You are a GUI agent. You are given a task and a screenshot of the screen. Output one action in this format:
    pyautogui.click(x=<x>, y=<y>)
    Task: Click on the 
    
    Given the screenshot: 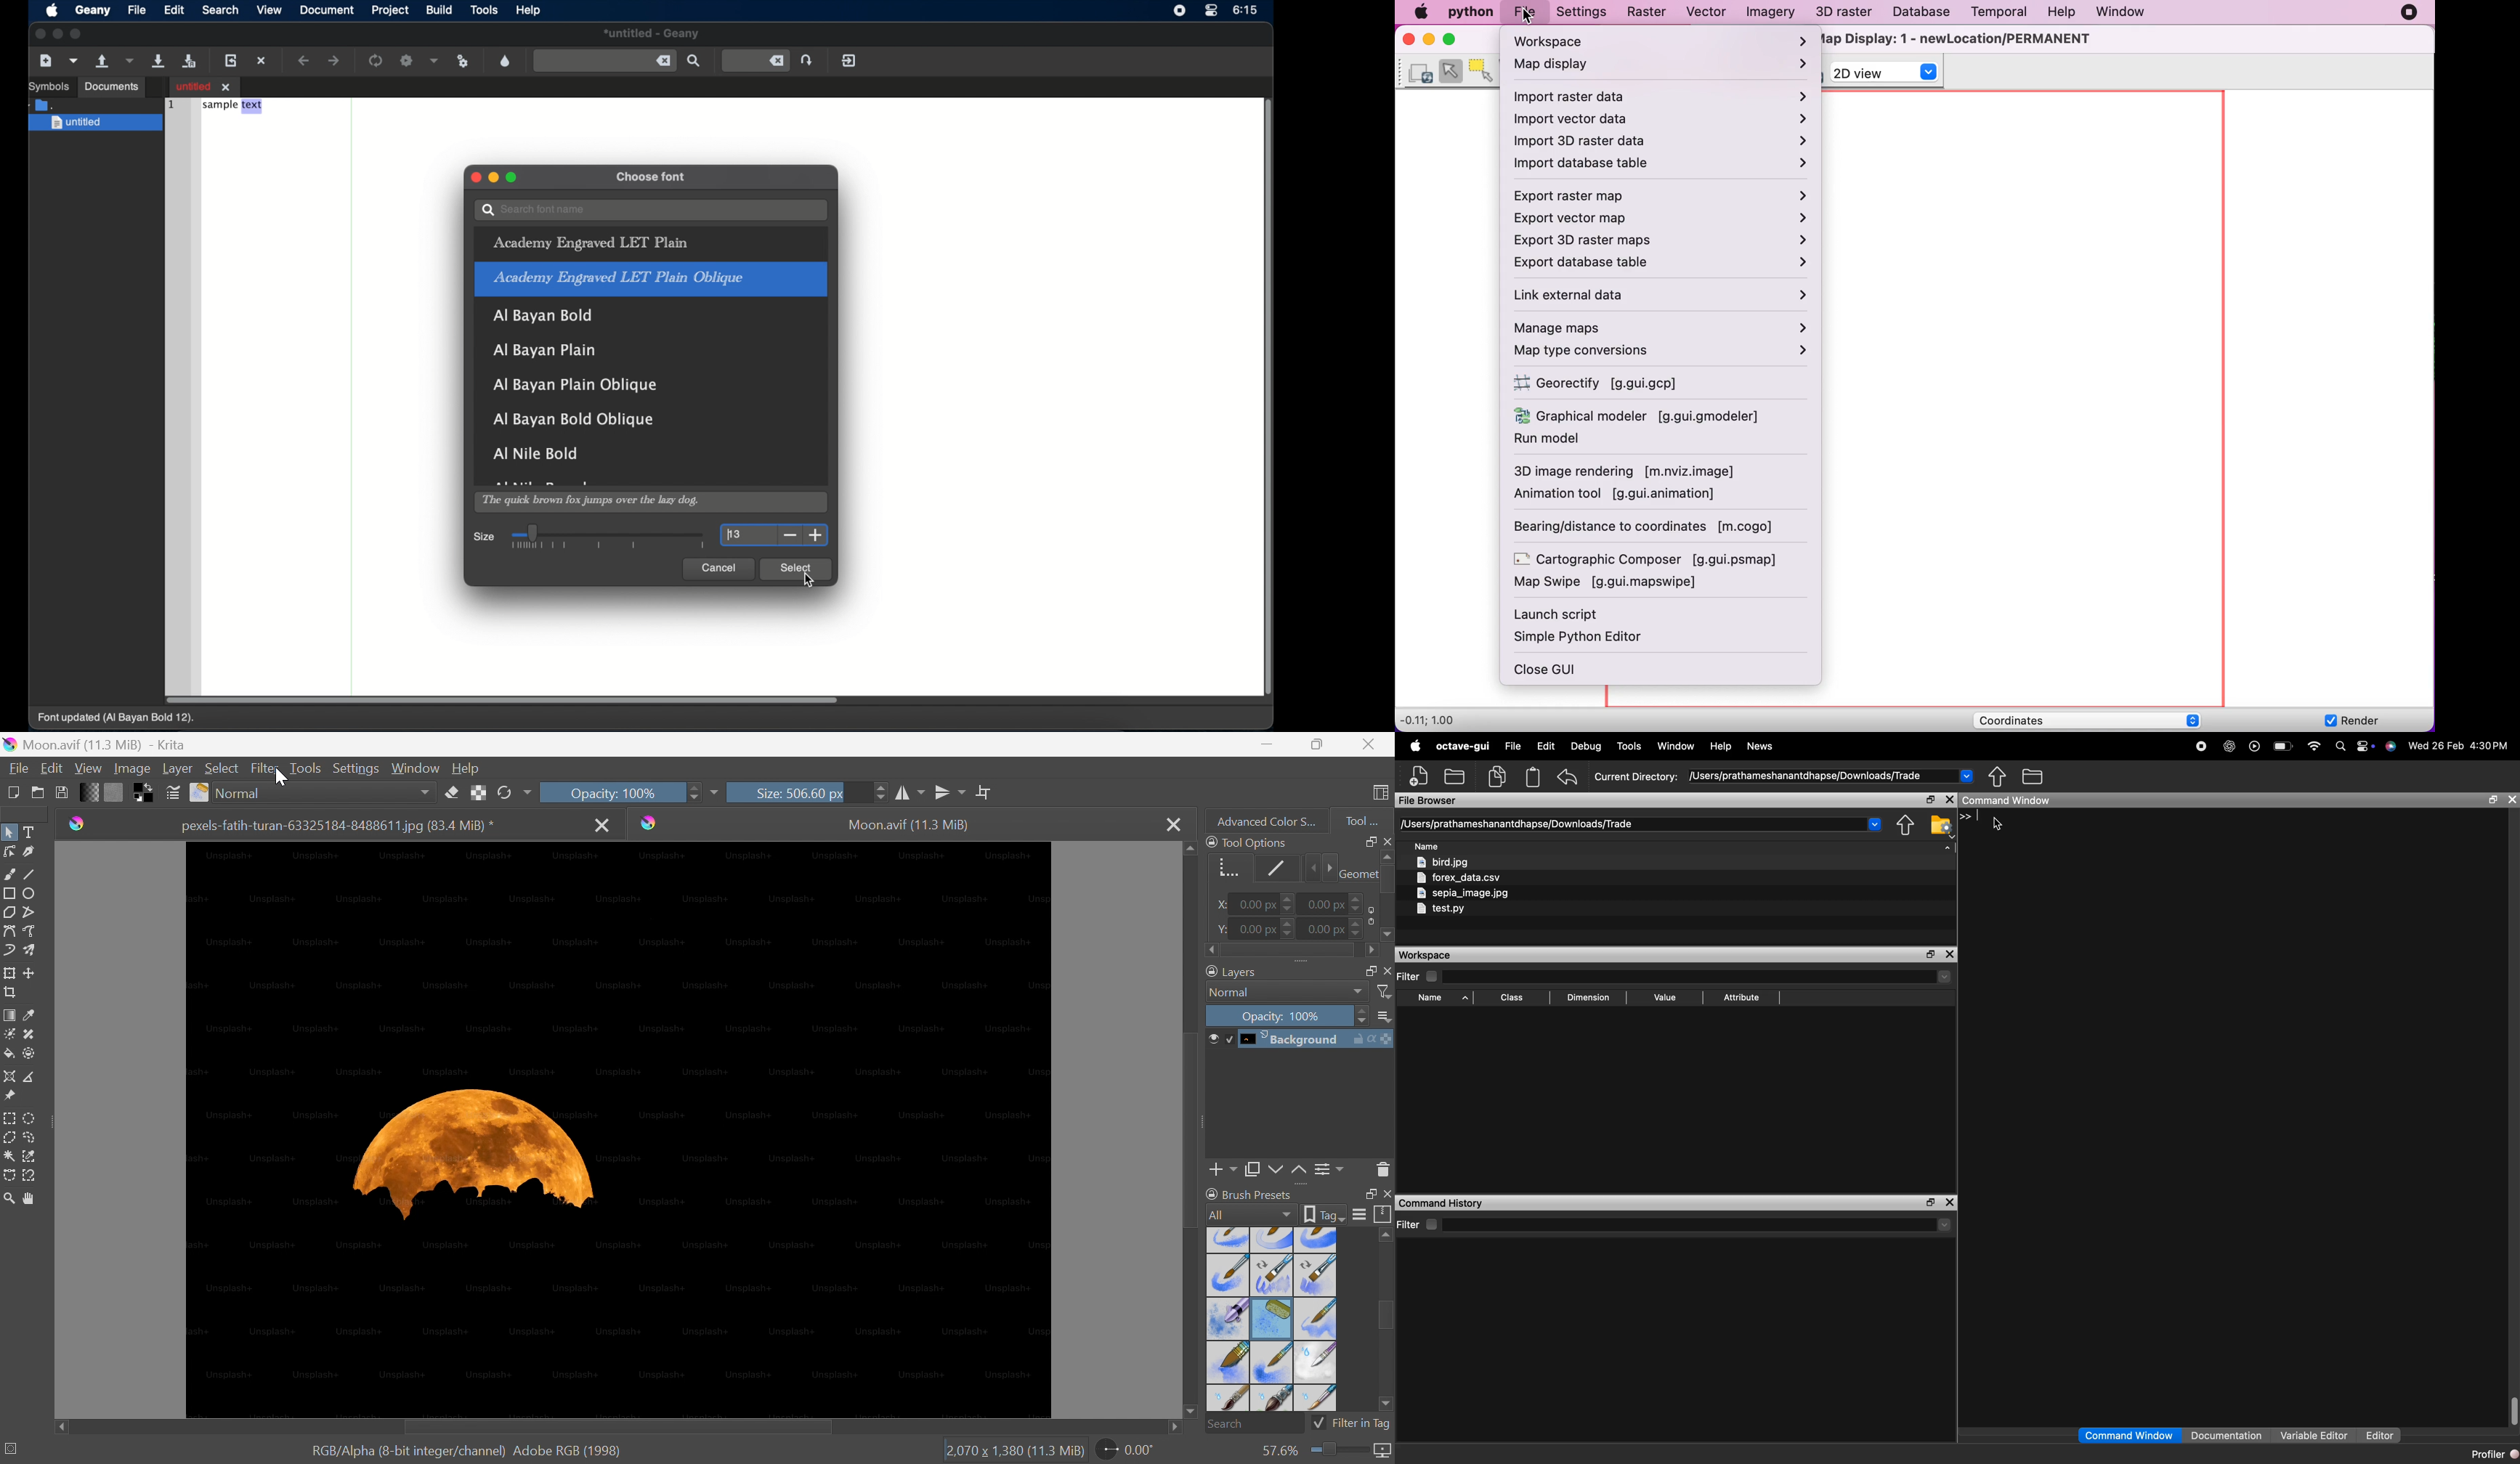 What is the action you would take?
    pyautogui.click(x=1271, y=744)
    